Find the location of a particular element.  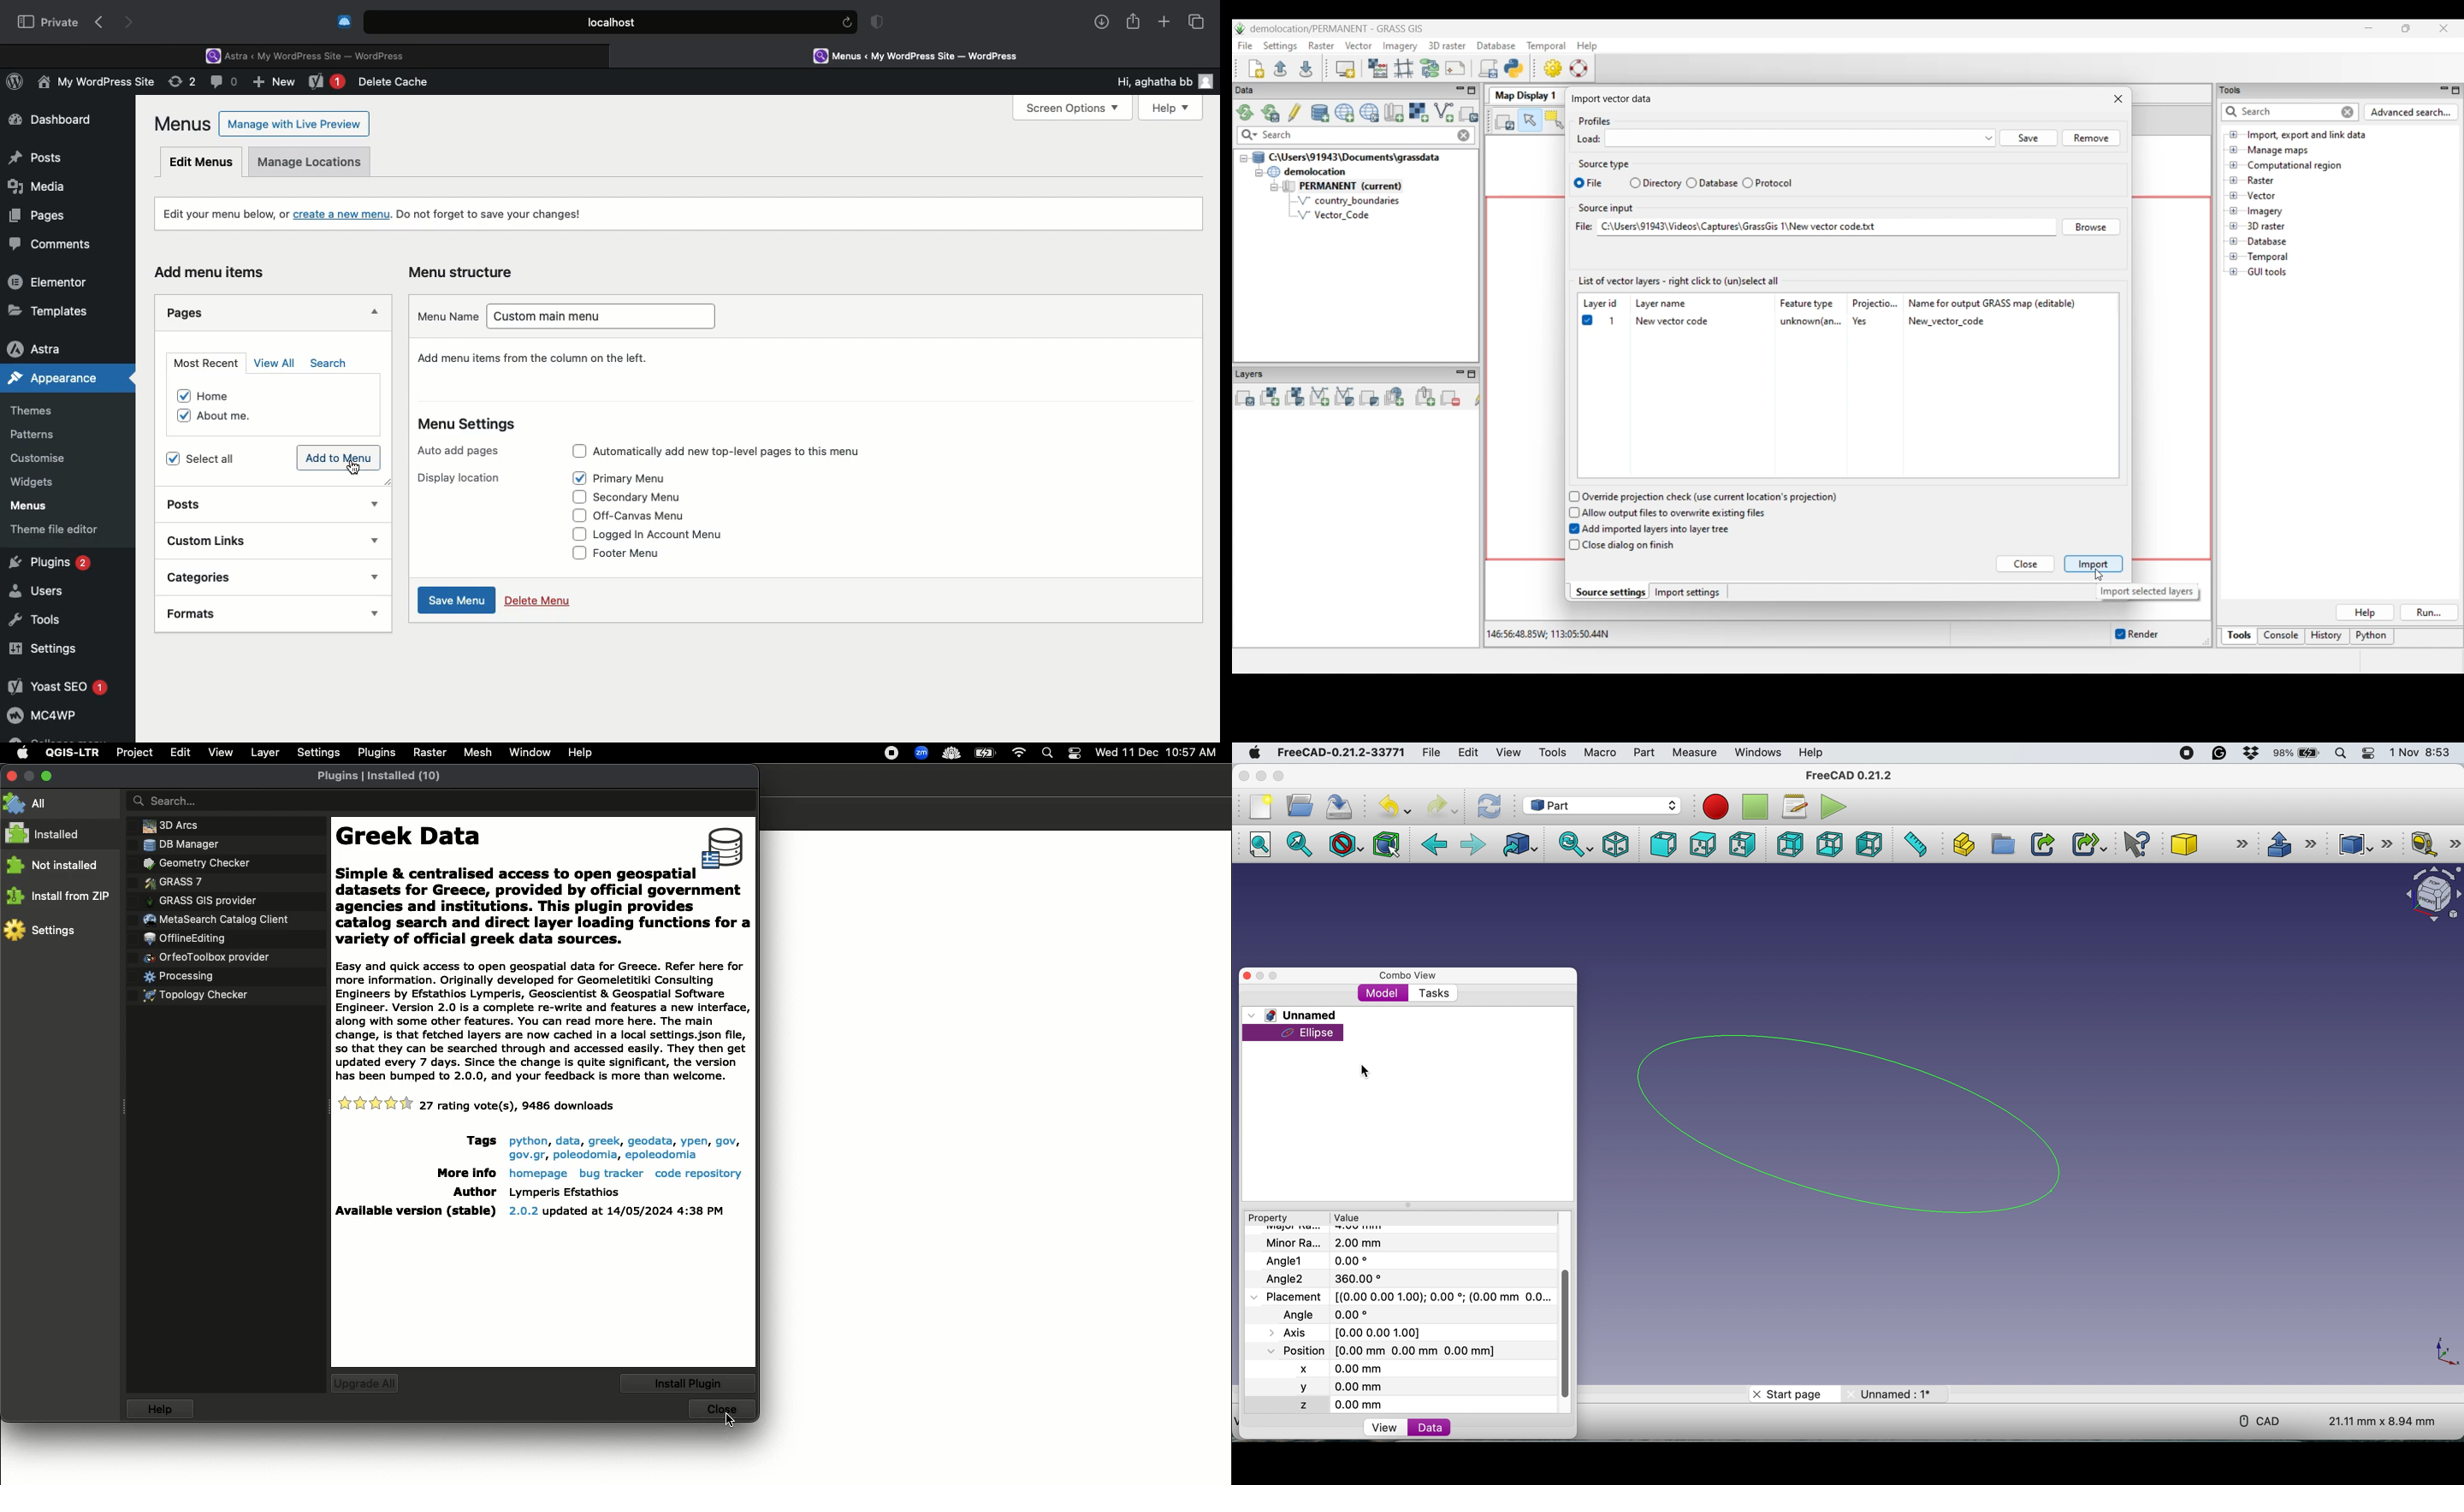

vertical scroll bar is located at coordinates (1567, 1333).